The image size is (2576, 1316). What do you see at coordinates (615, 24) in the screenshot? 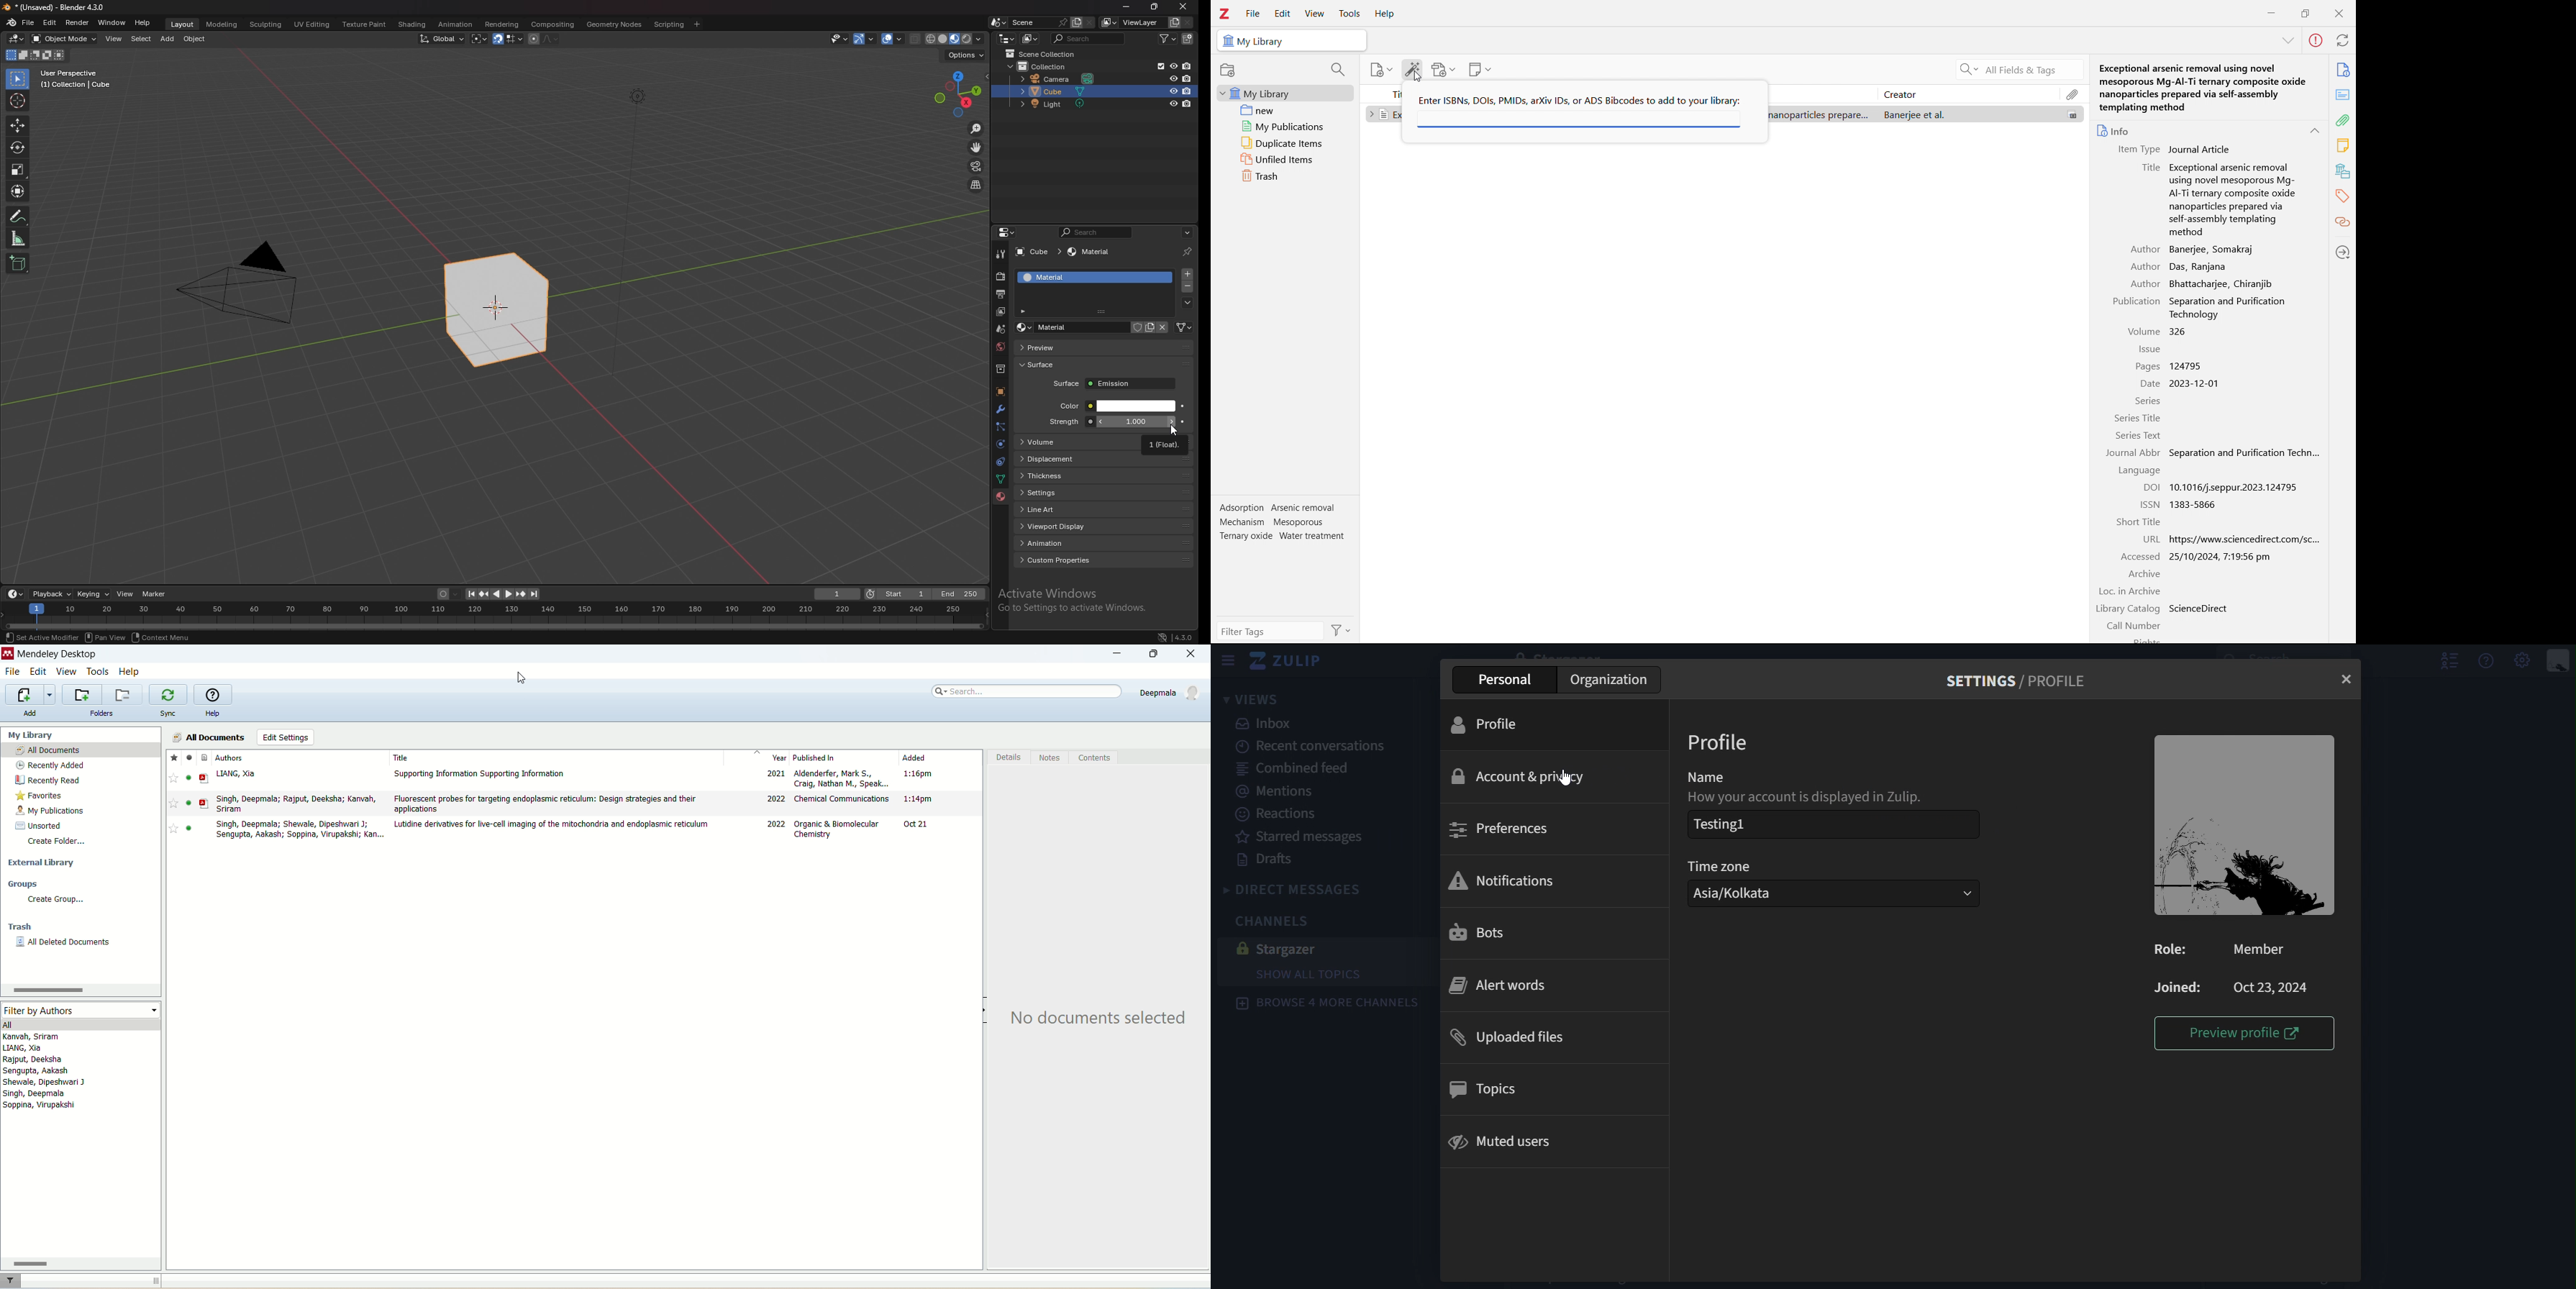
I see `geometry nodes` at bounding box center [615, 24].